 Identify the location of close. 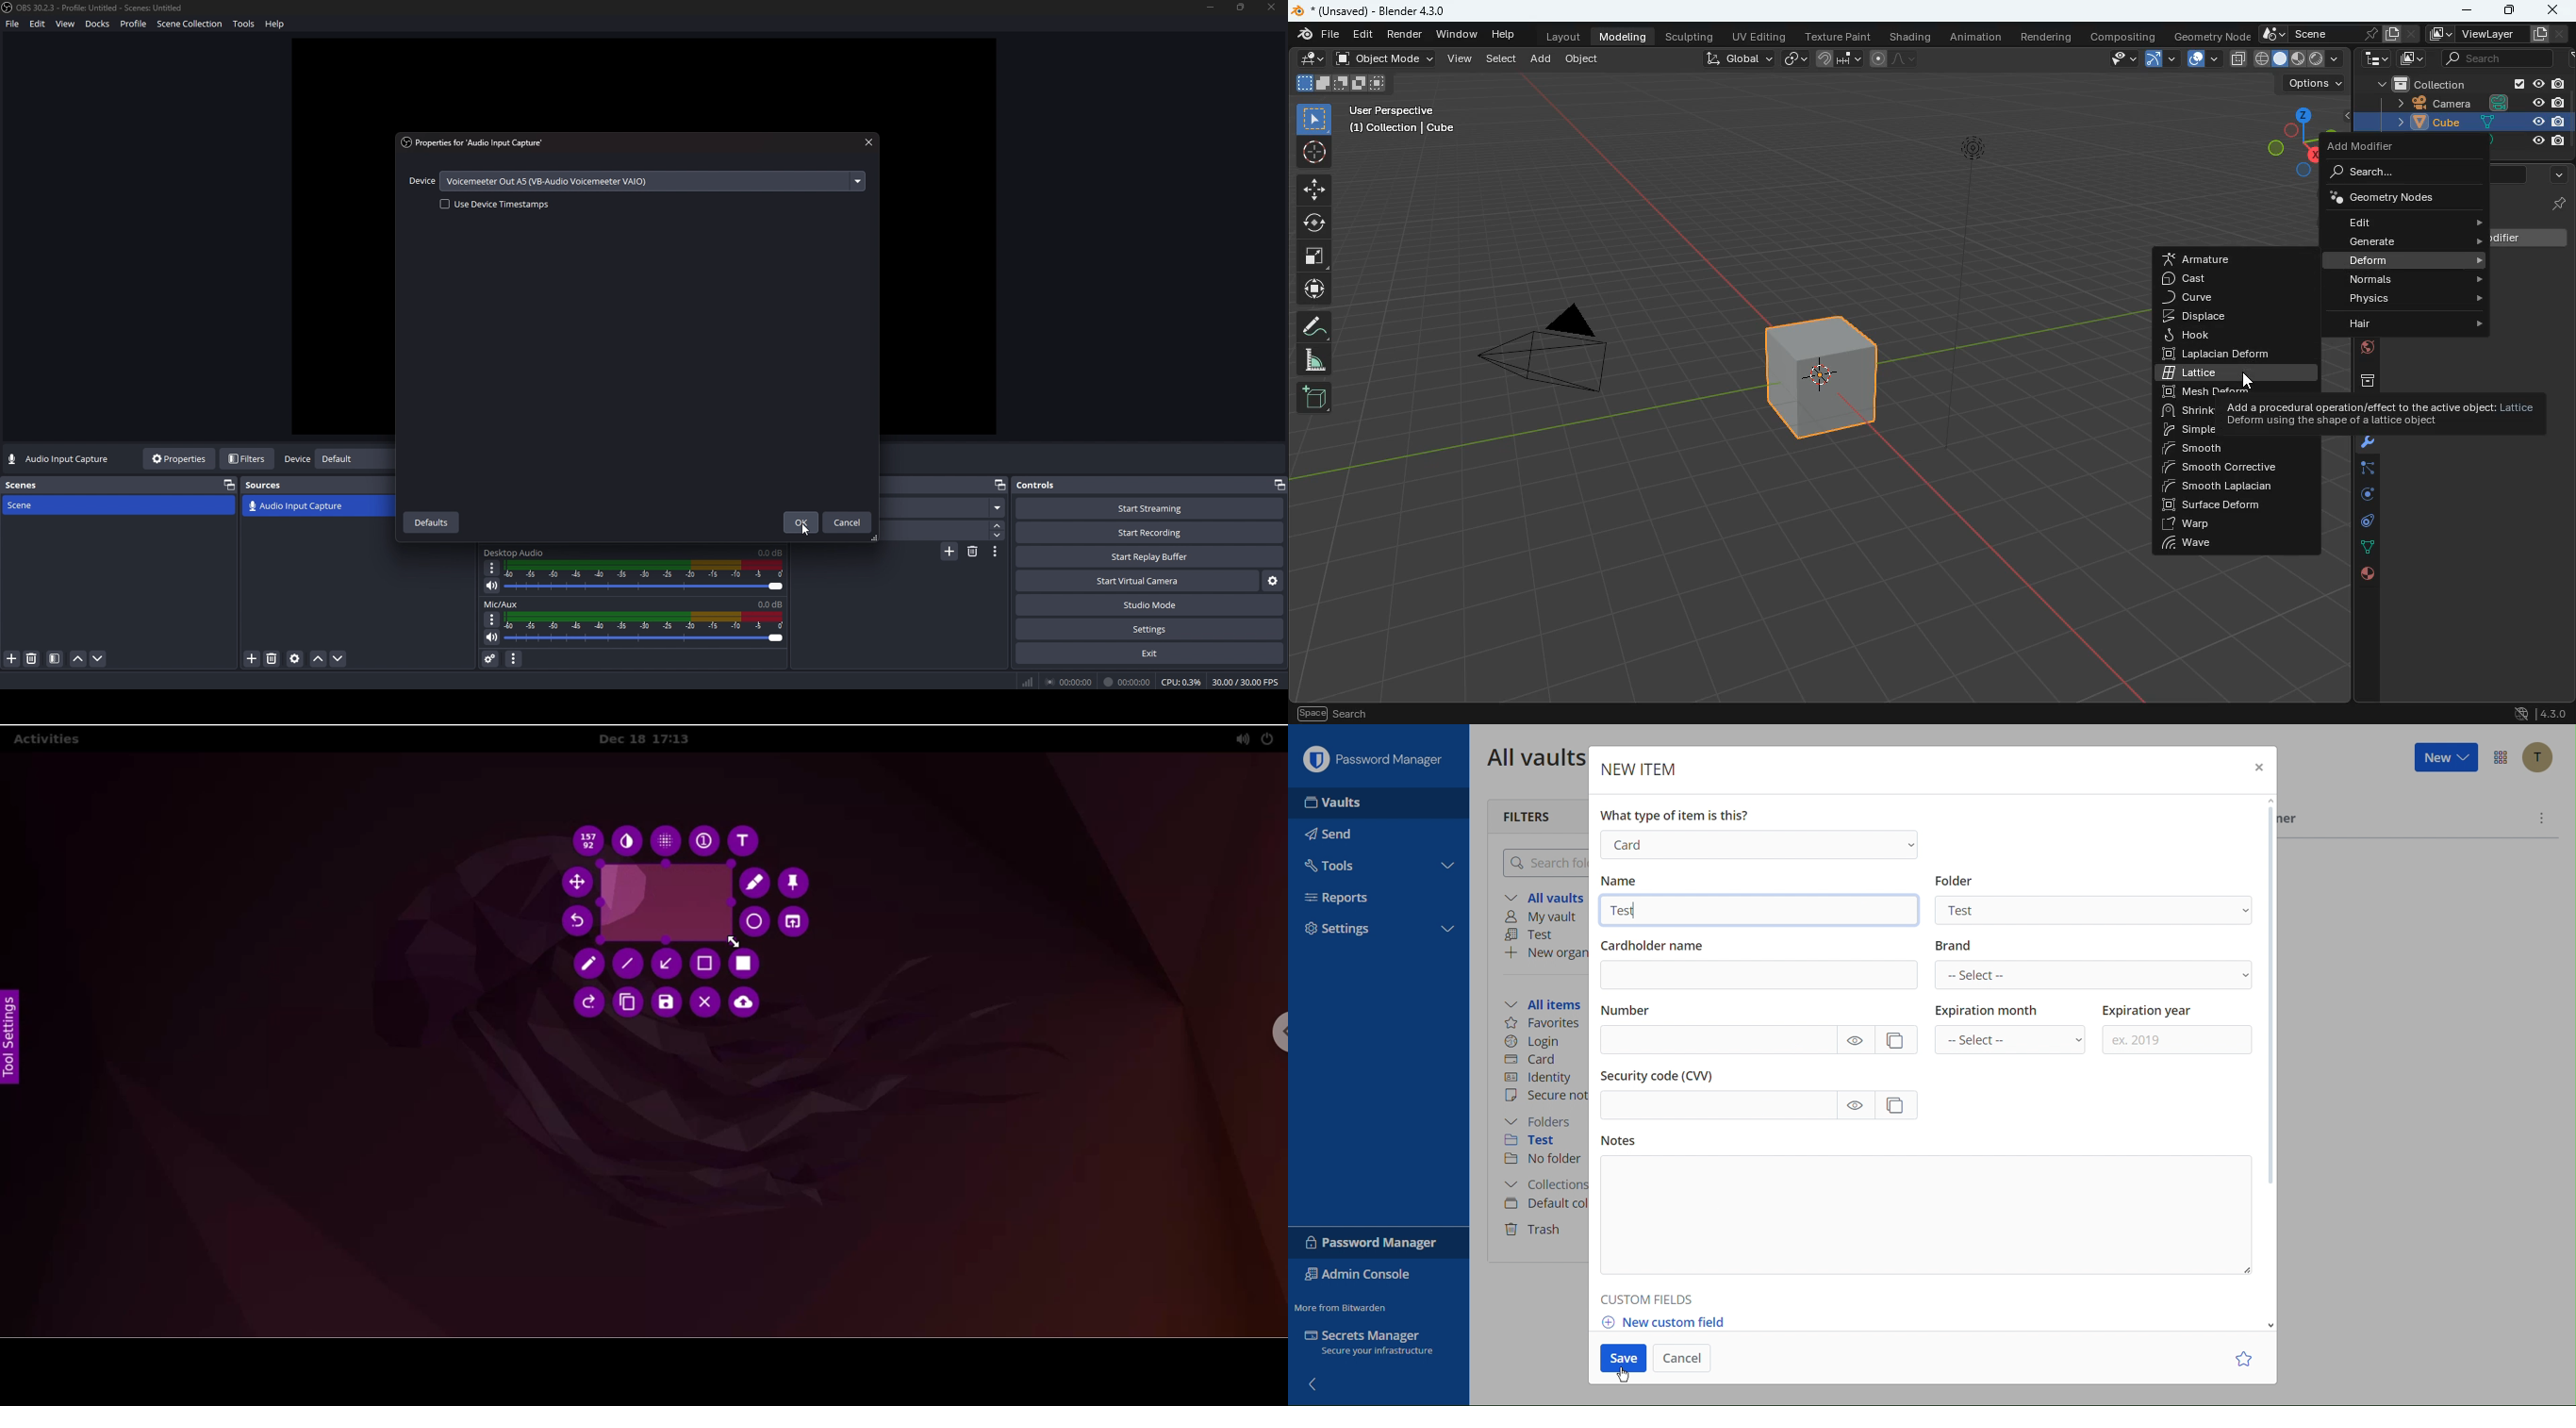
(869, 142).